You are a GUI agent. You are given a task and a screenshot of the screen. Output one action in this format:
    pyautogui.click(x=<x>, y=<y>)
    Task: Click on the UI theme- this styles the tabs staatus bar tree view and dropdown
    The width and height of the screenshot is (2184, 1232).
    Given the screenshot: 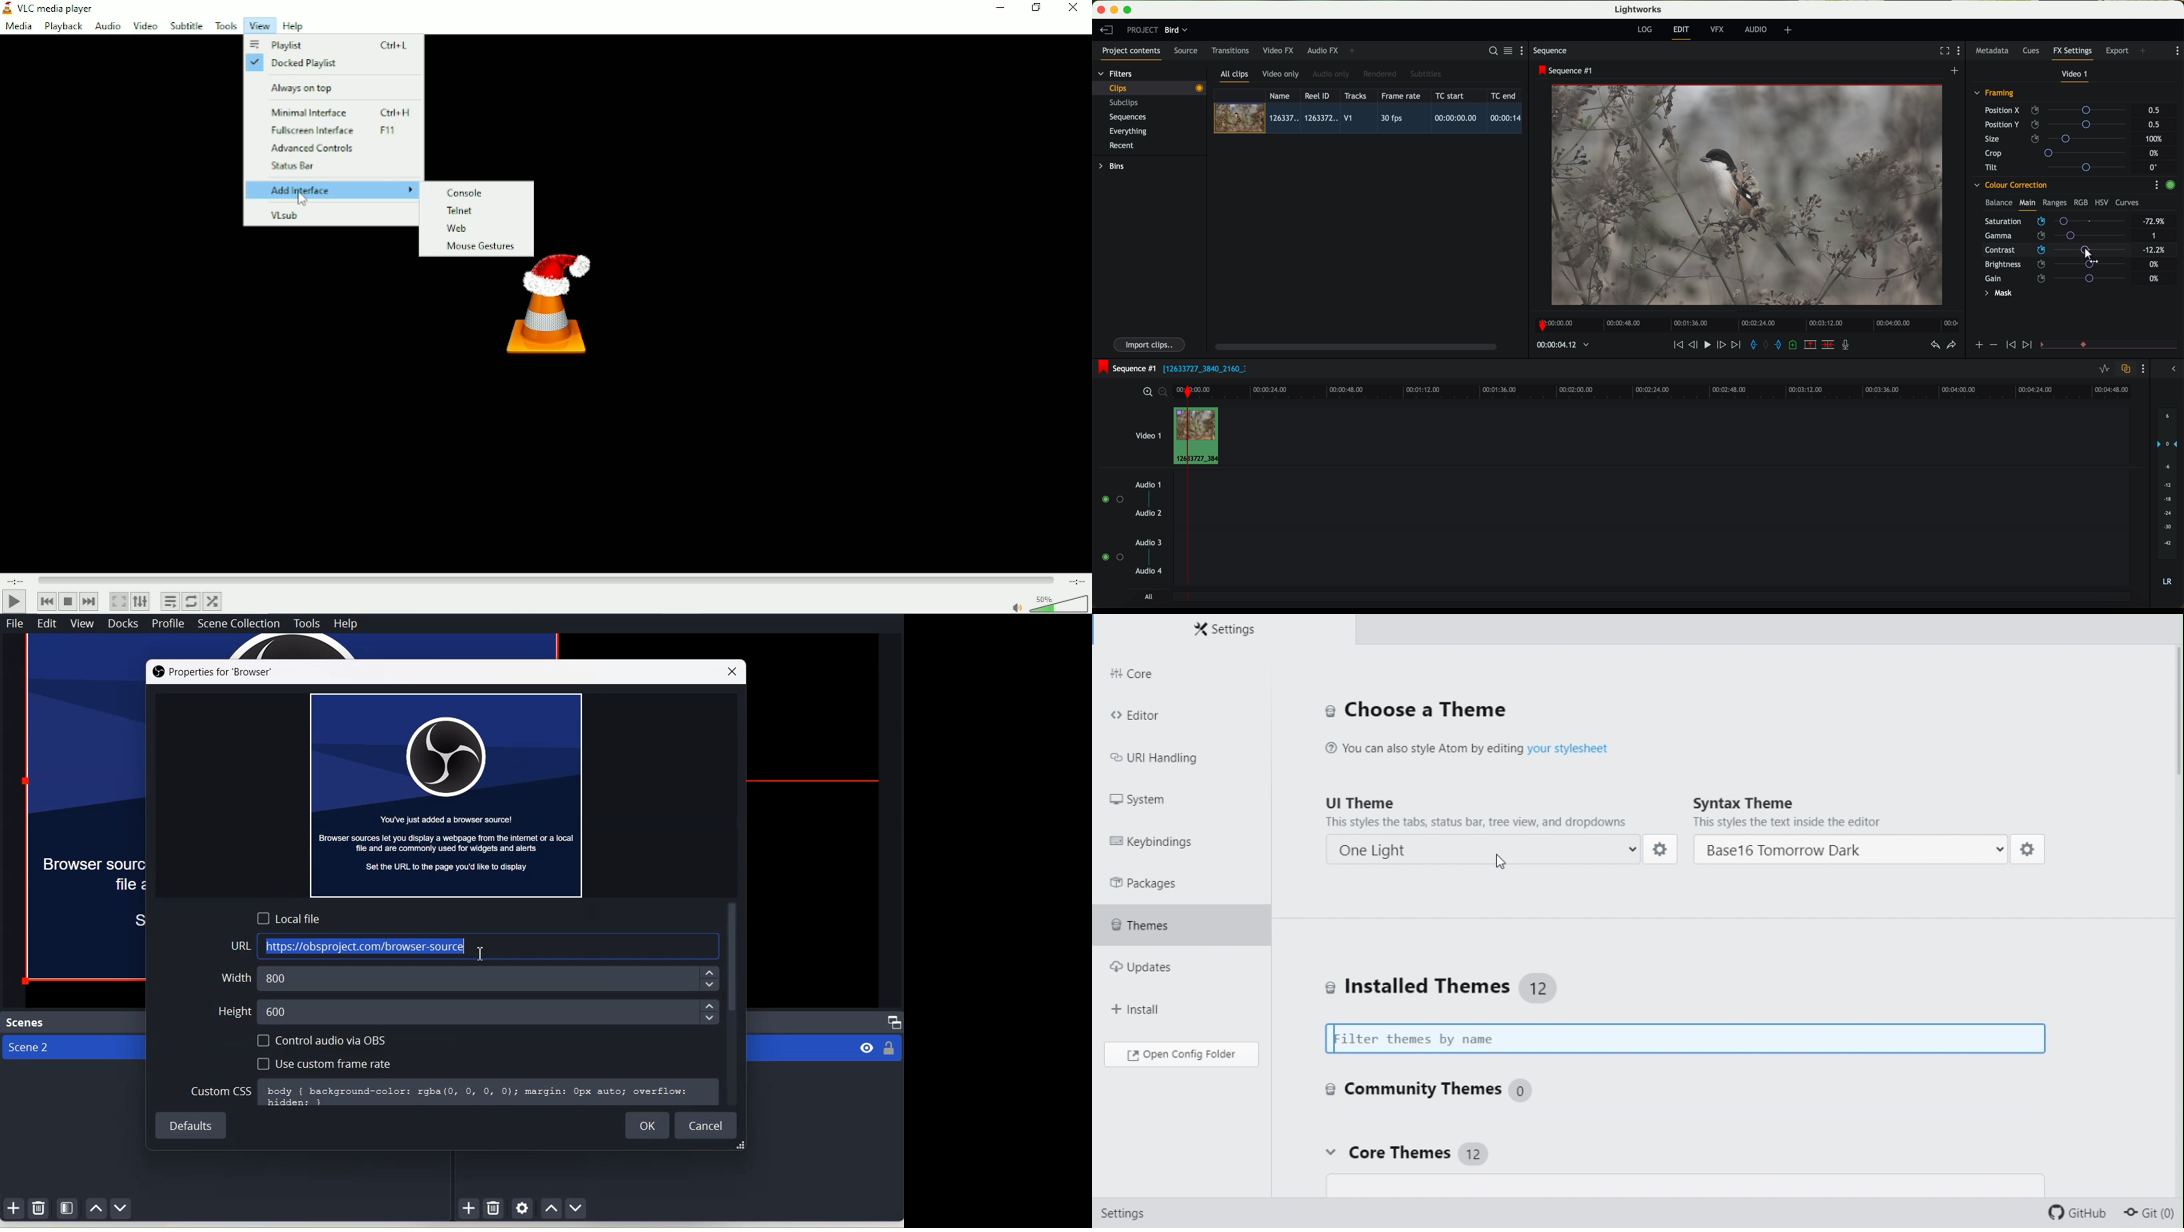 What is the action you would take?
    pyautogui.click(x=1483, y=809)
    